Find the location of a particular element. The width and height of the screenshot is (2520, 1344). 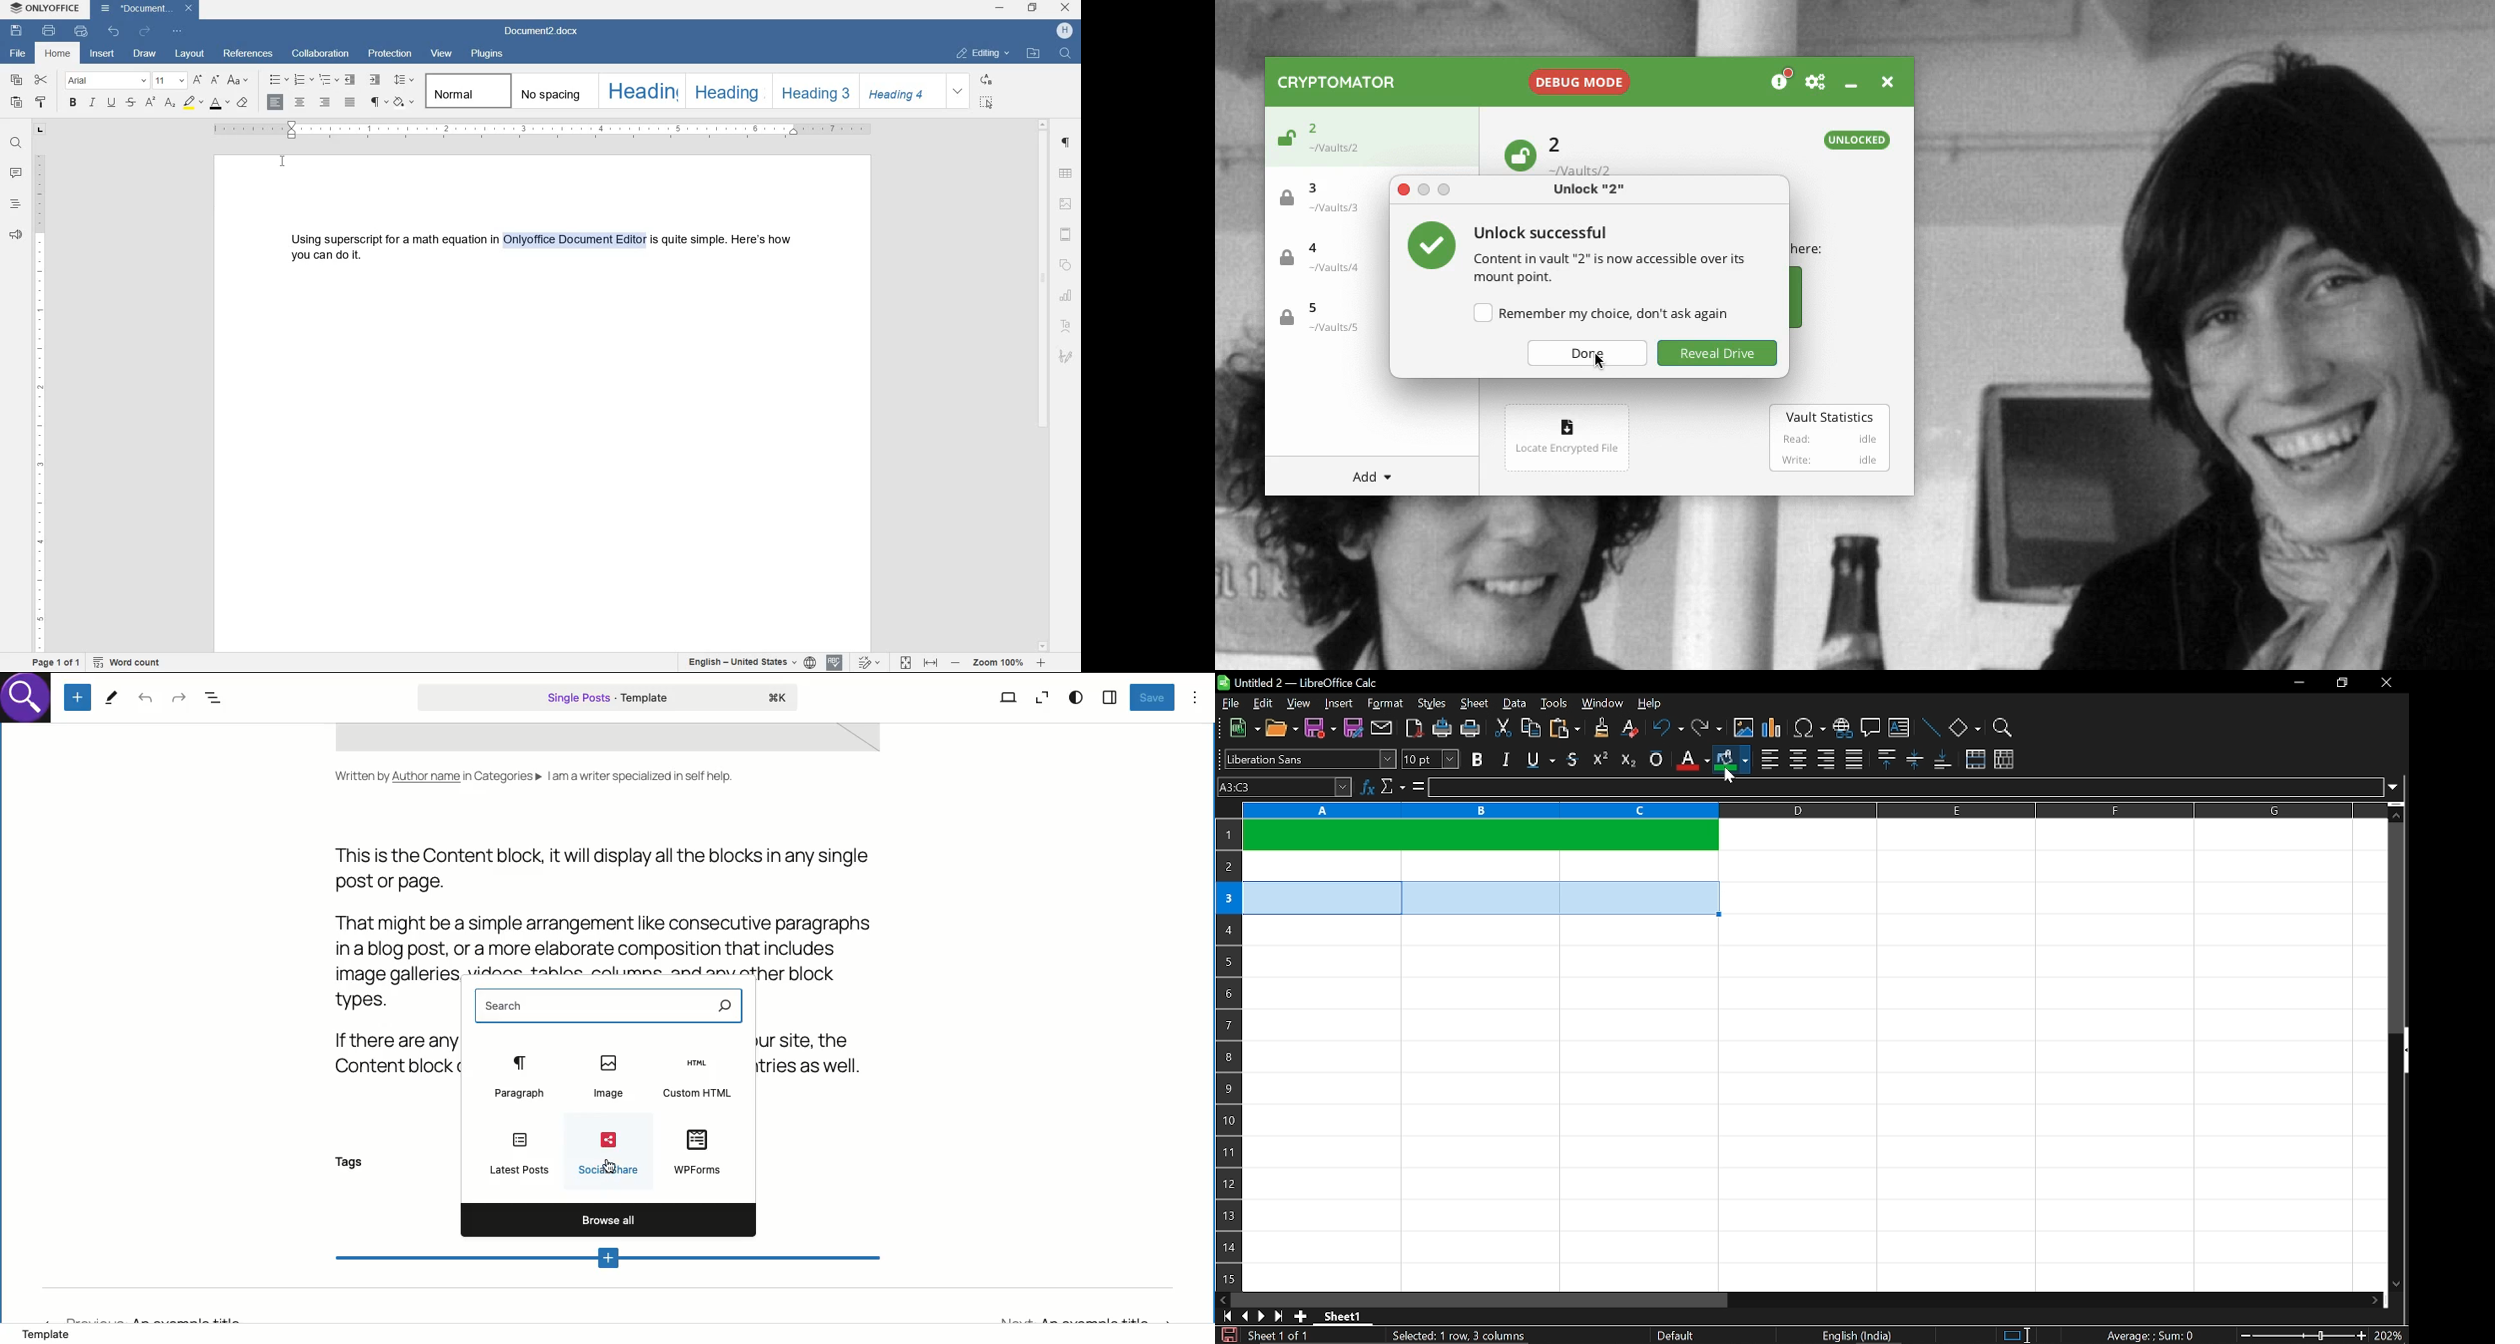

underline is located at coordinates (1538, 760).